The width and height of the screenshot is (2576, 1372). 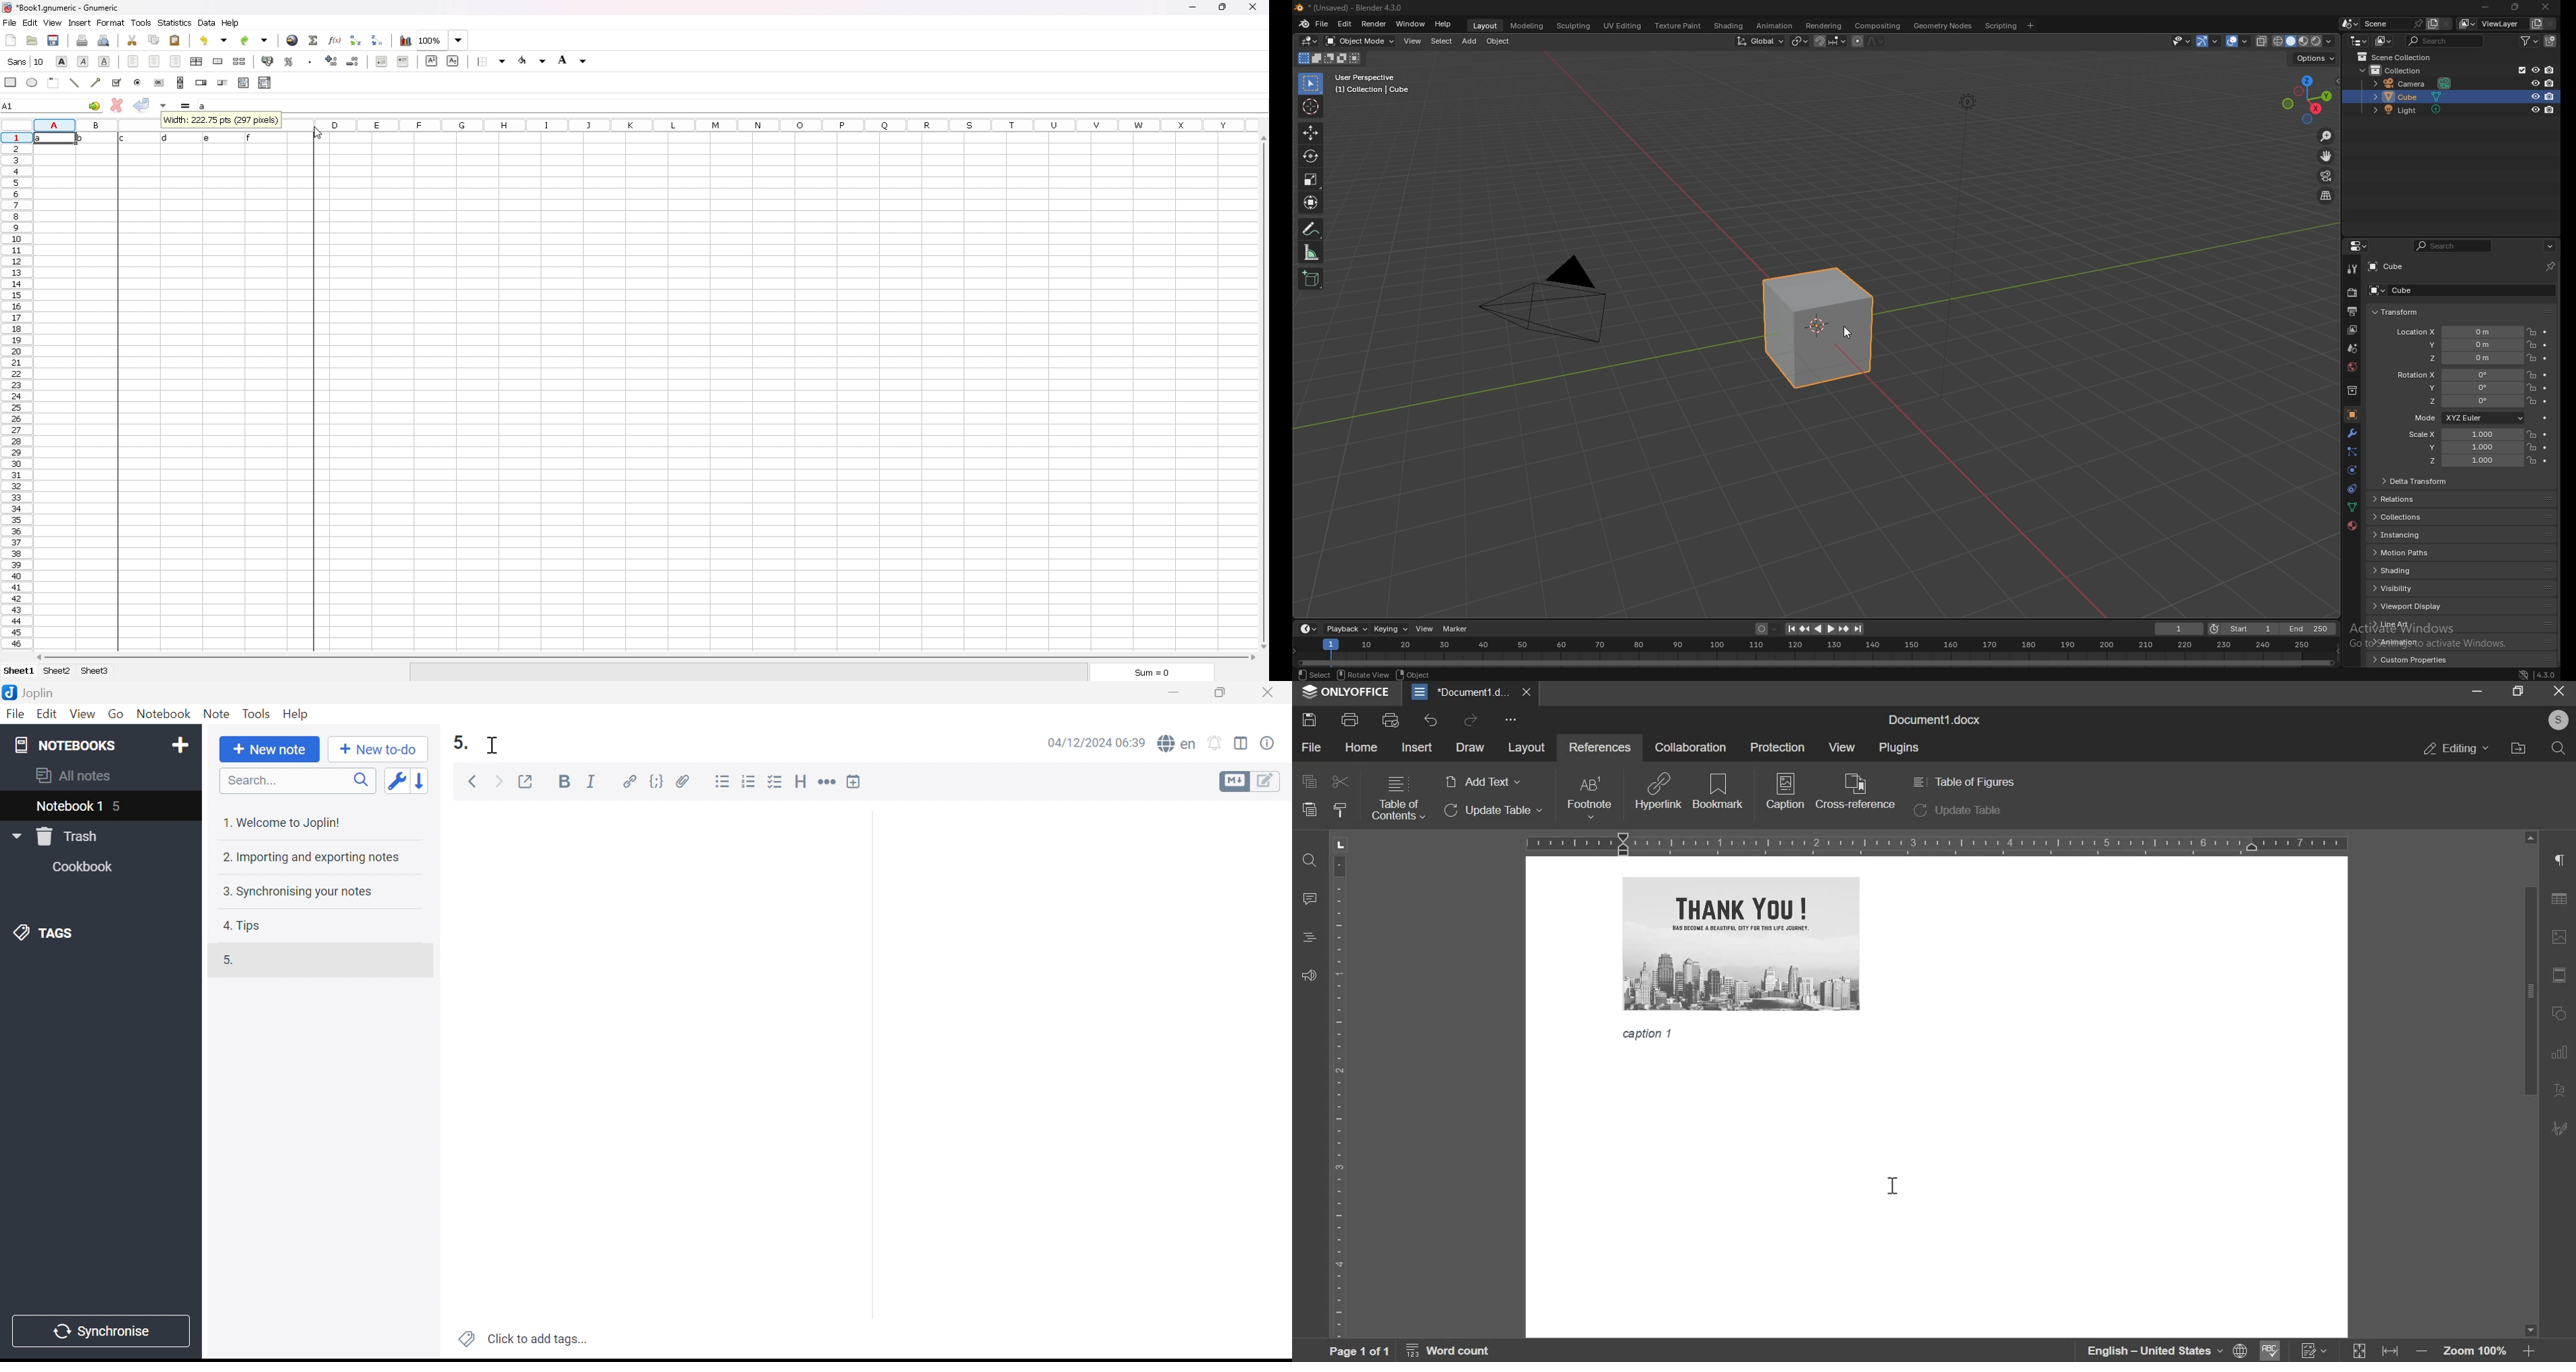 What do you see at coordinates (33, 83) in the screenshot?
I see `ellipse` at bounding box center [33, 83].